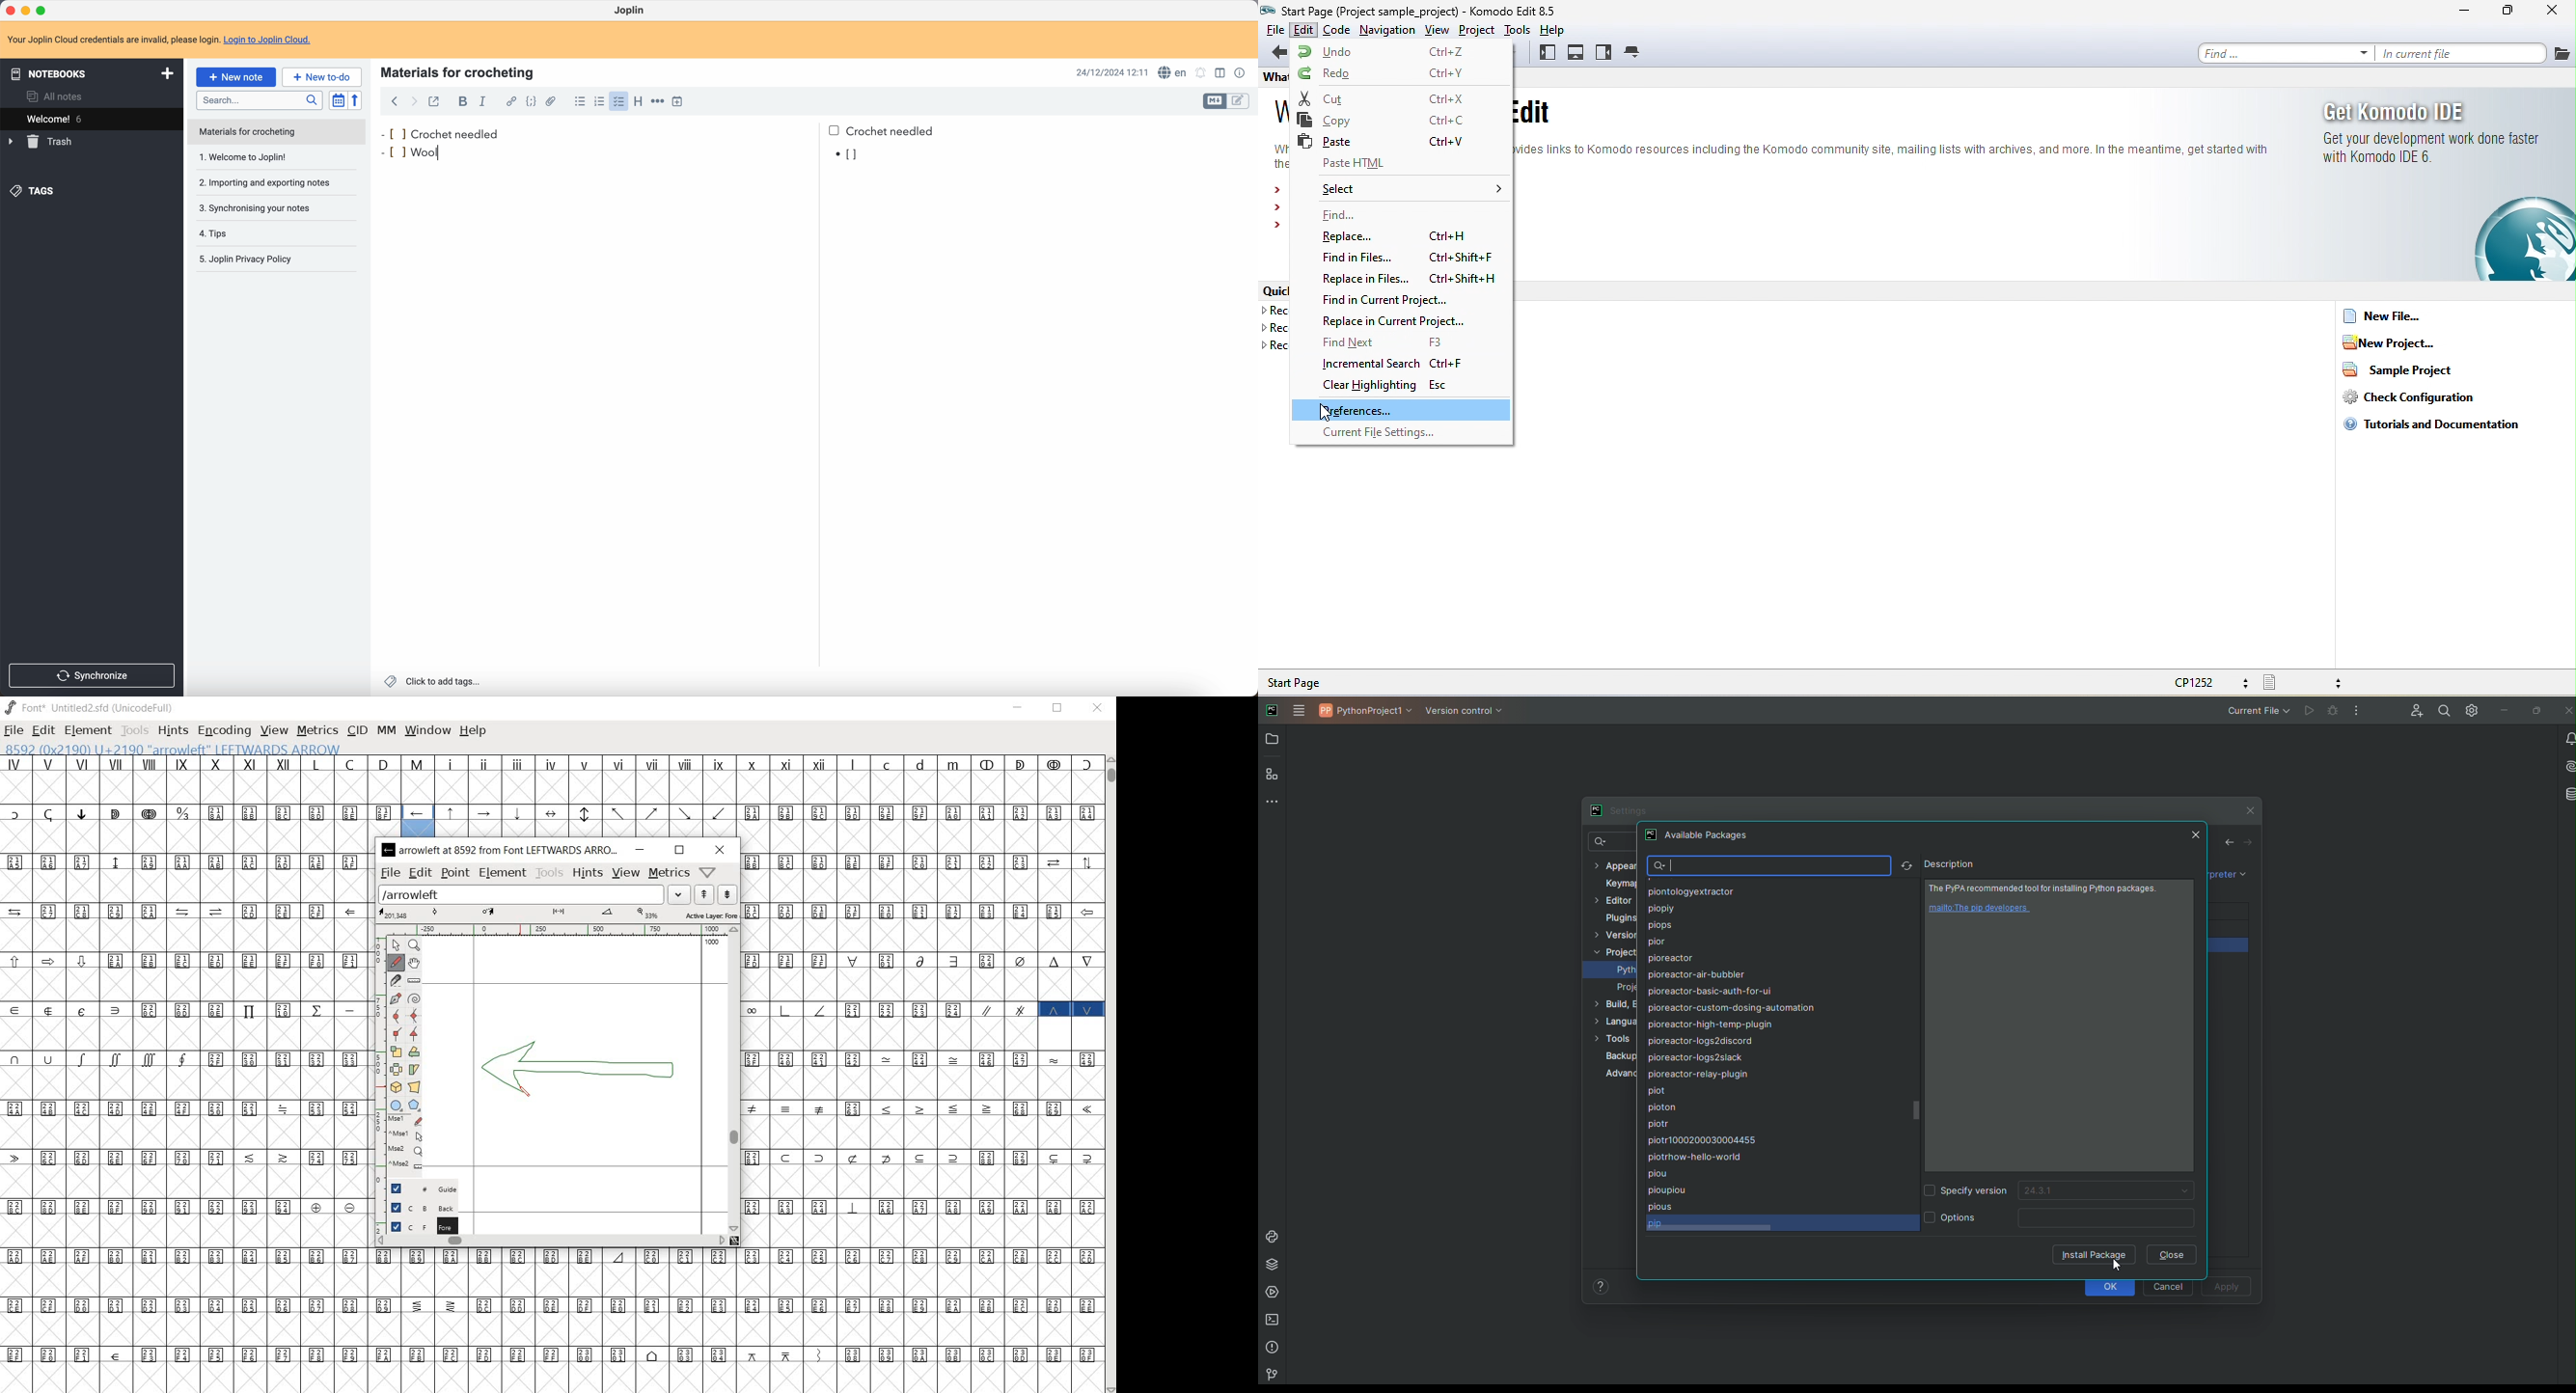 Image resolution: width=2576 pixels, height=1400 pixels. What do you see at coordinates (1201, 74) in the screenshot?
I see `set notificatins` at bounding box center [1201, 74].